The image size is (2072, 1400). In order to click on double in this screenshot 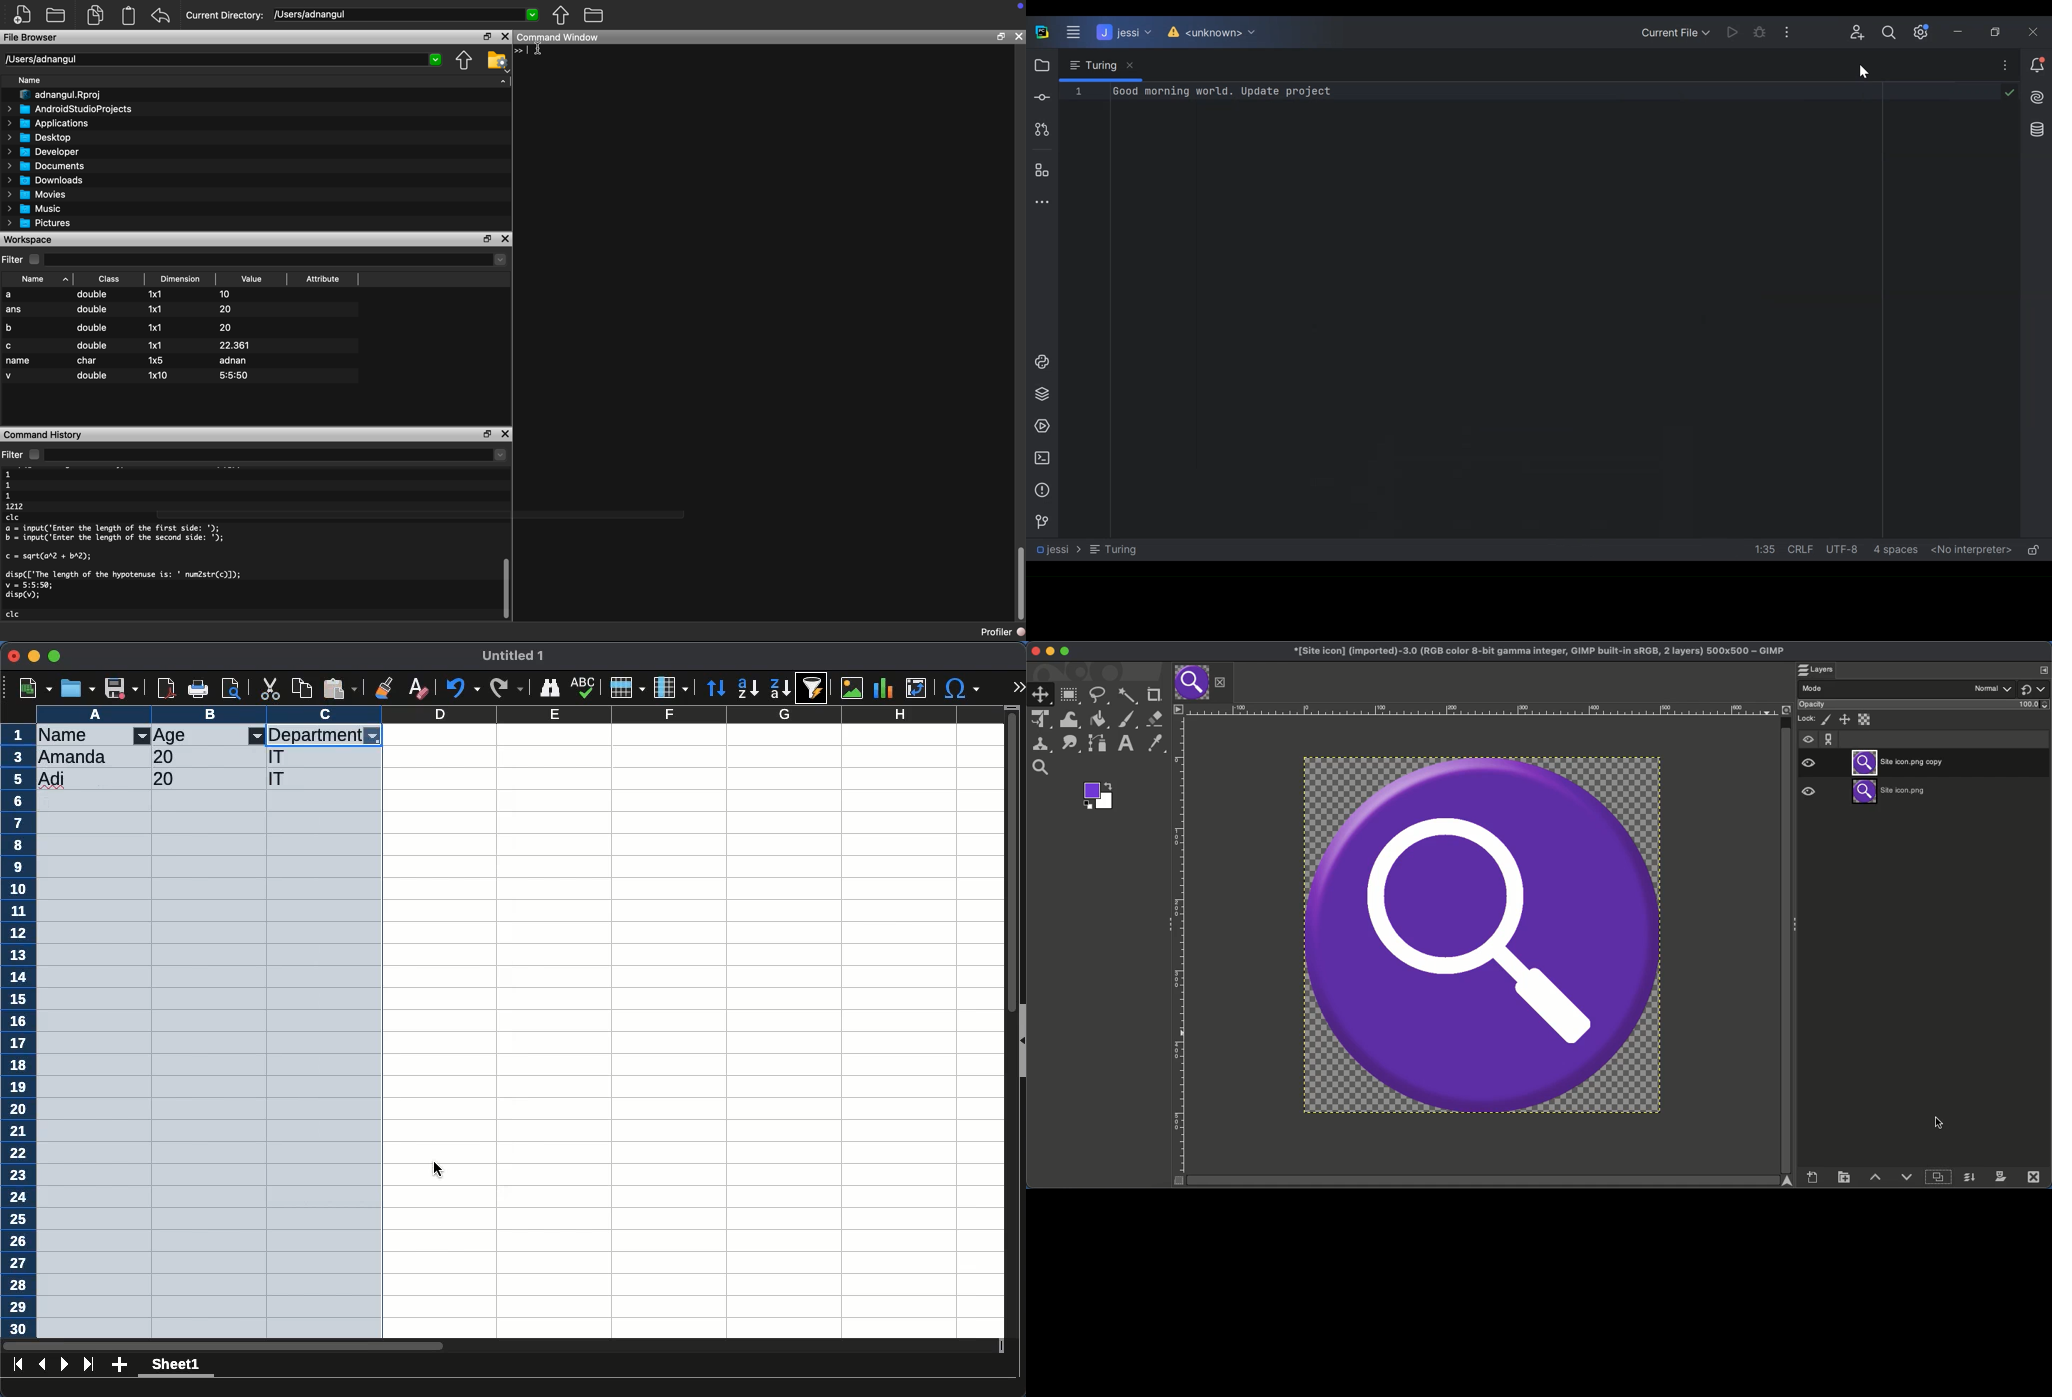, I will do `click(92, 294)`.